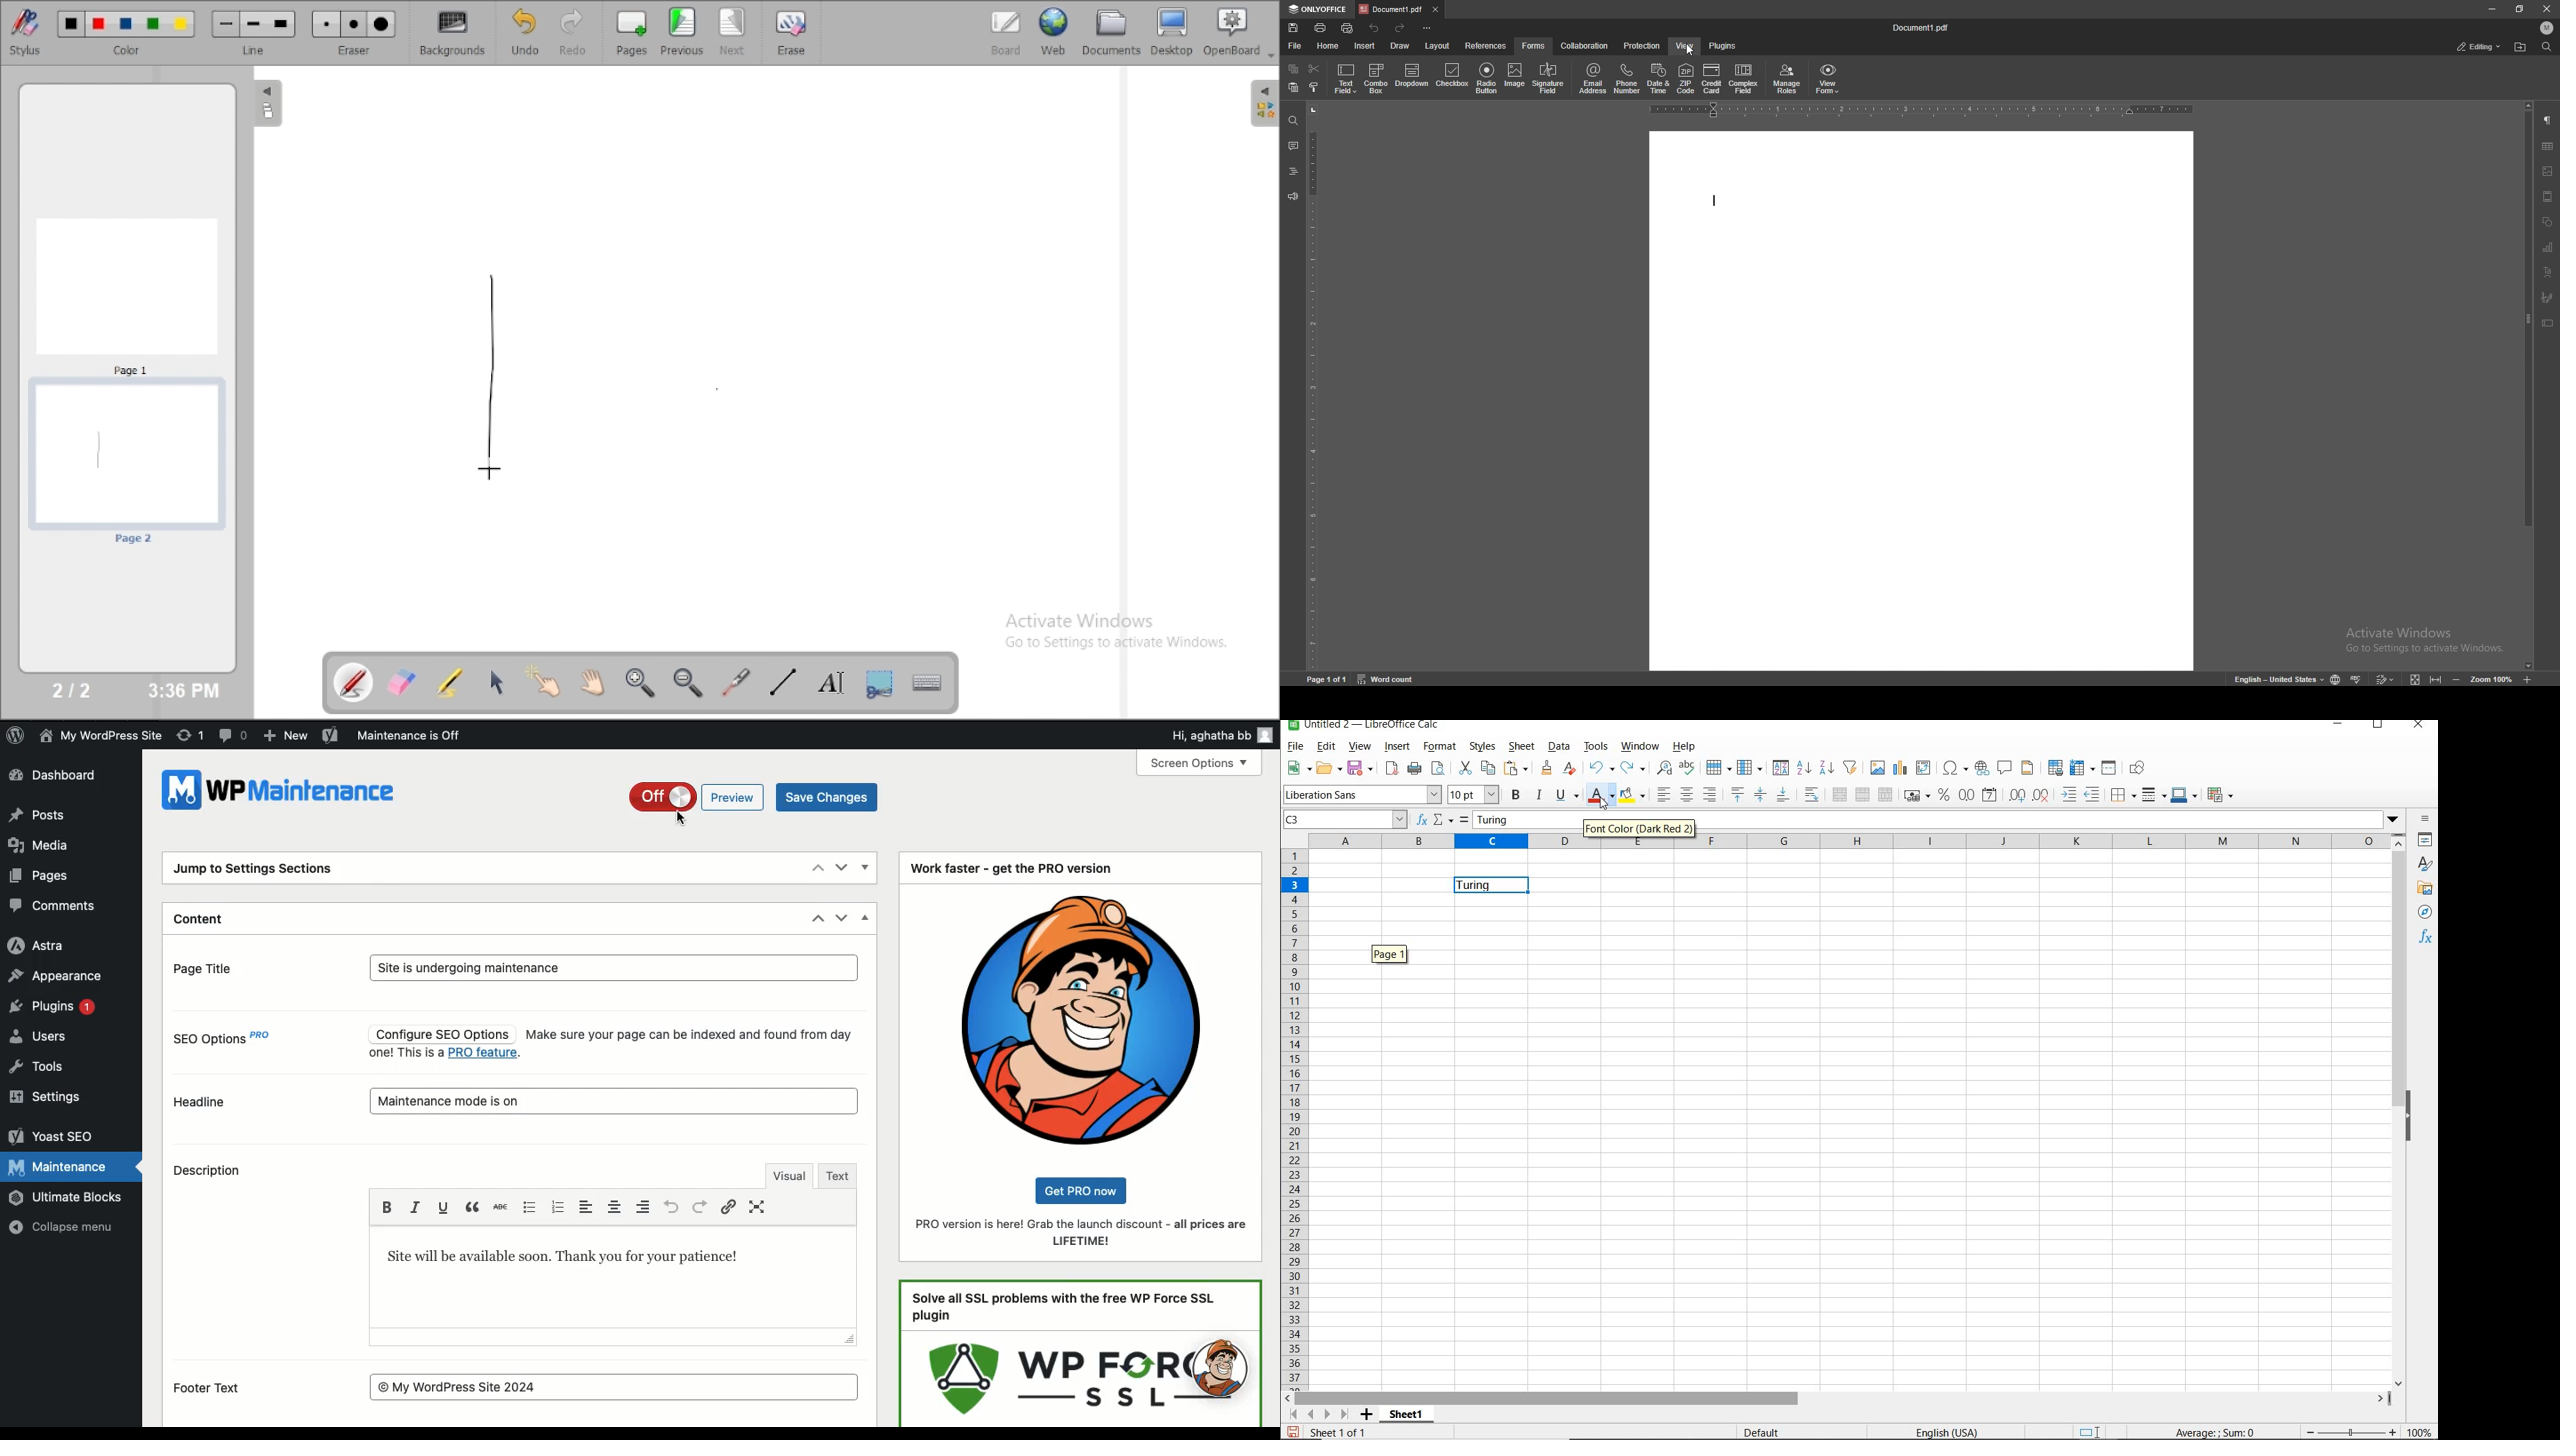  I want to click on SCROLLBAR, so click(1839, 1398).